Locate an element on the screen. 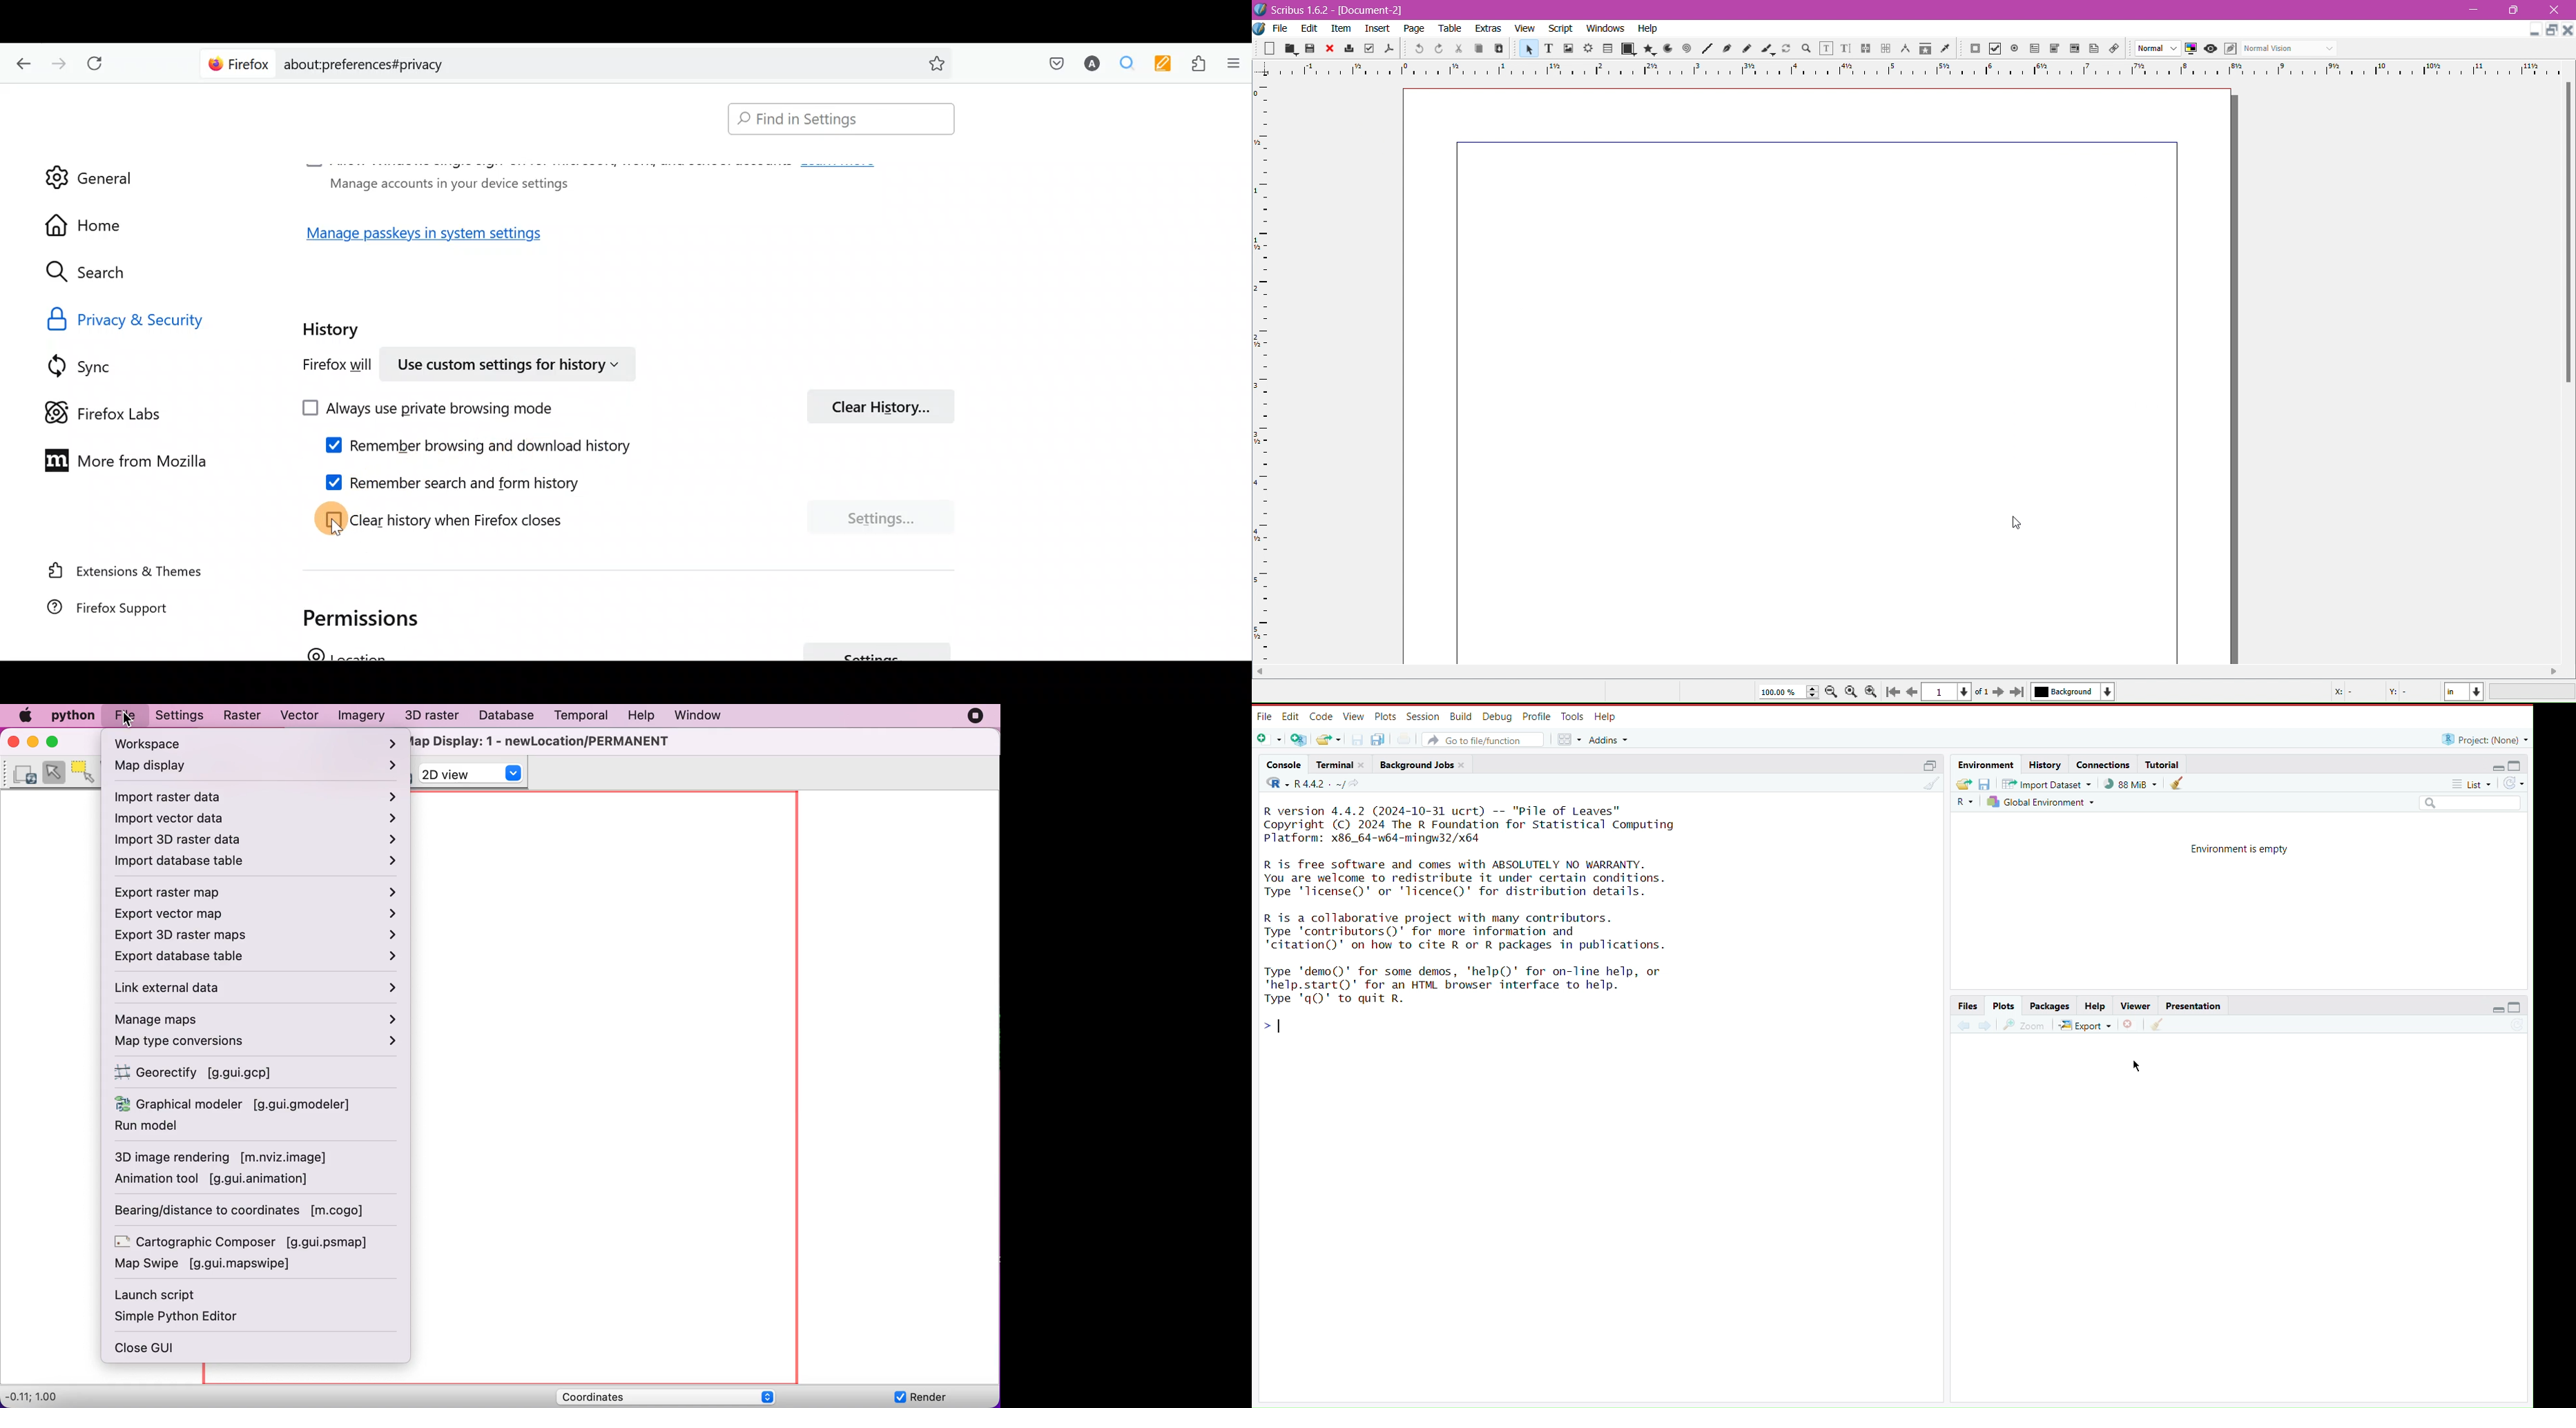 This screenshot has width=2576, height=1428. icon is located at coordinates (2114, 49).